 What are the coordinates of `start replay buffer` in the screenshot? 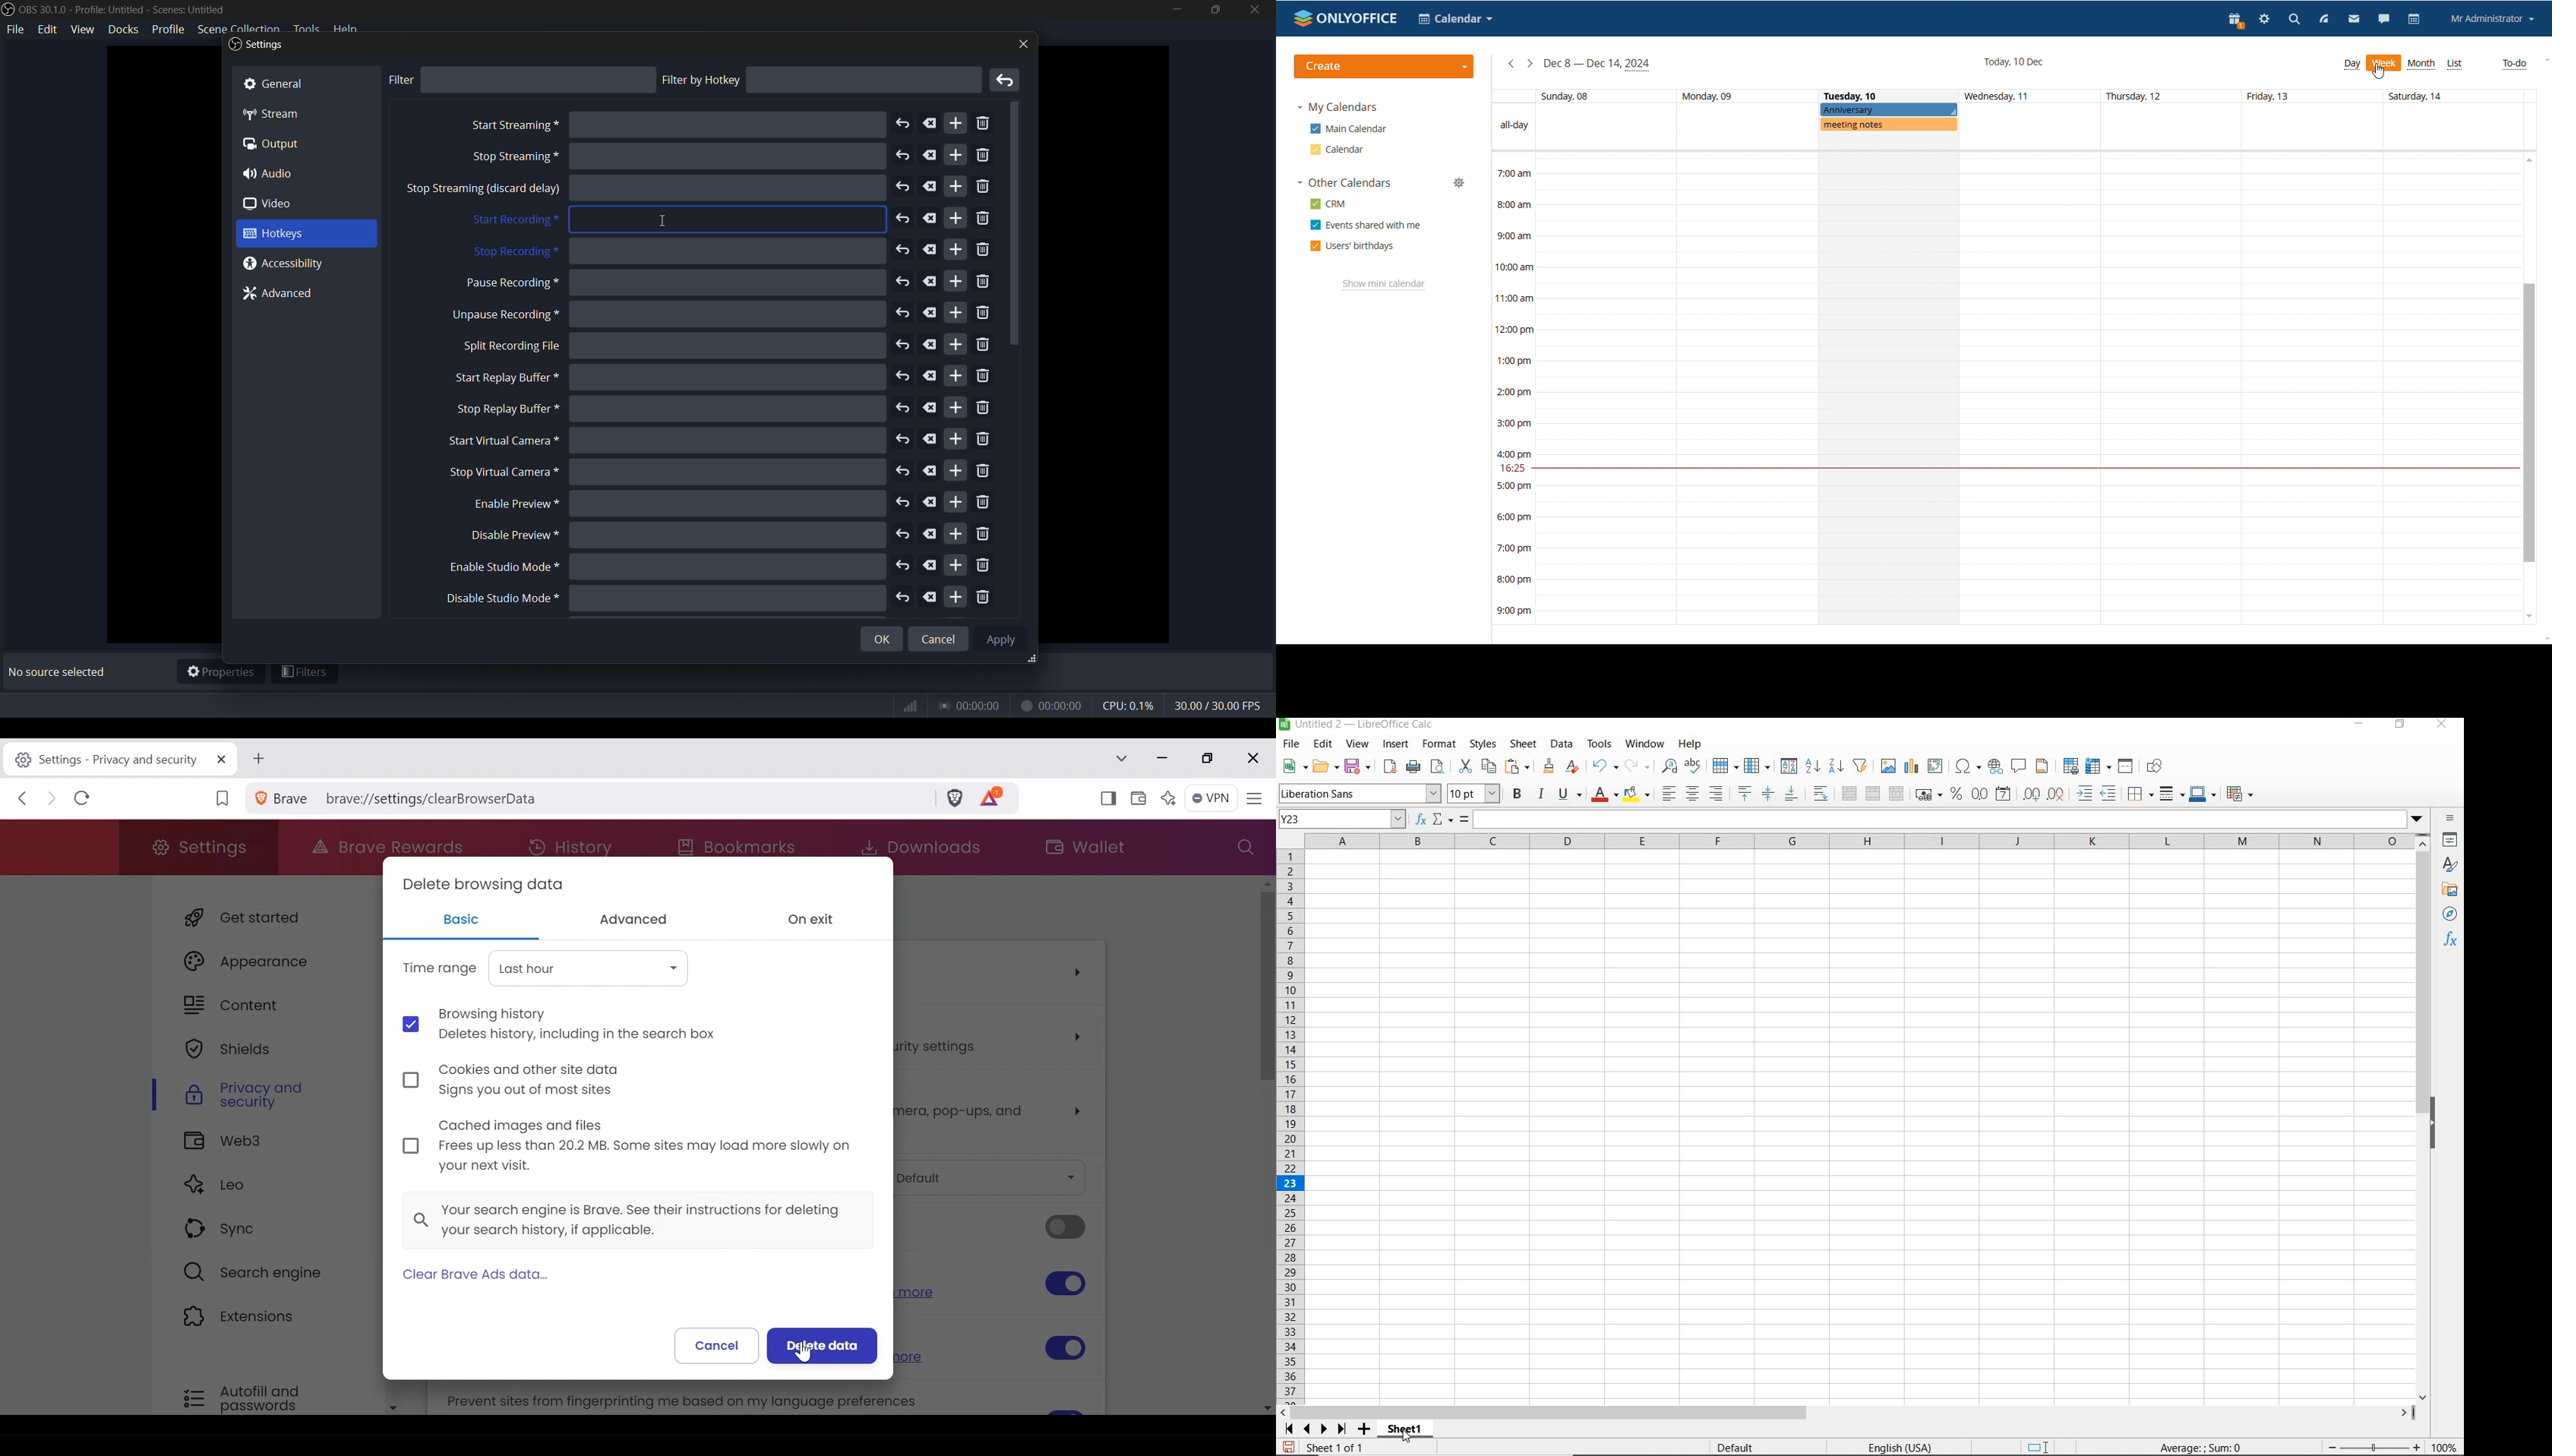 It's located at (500, 377).